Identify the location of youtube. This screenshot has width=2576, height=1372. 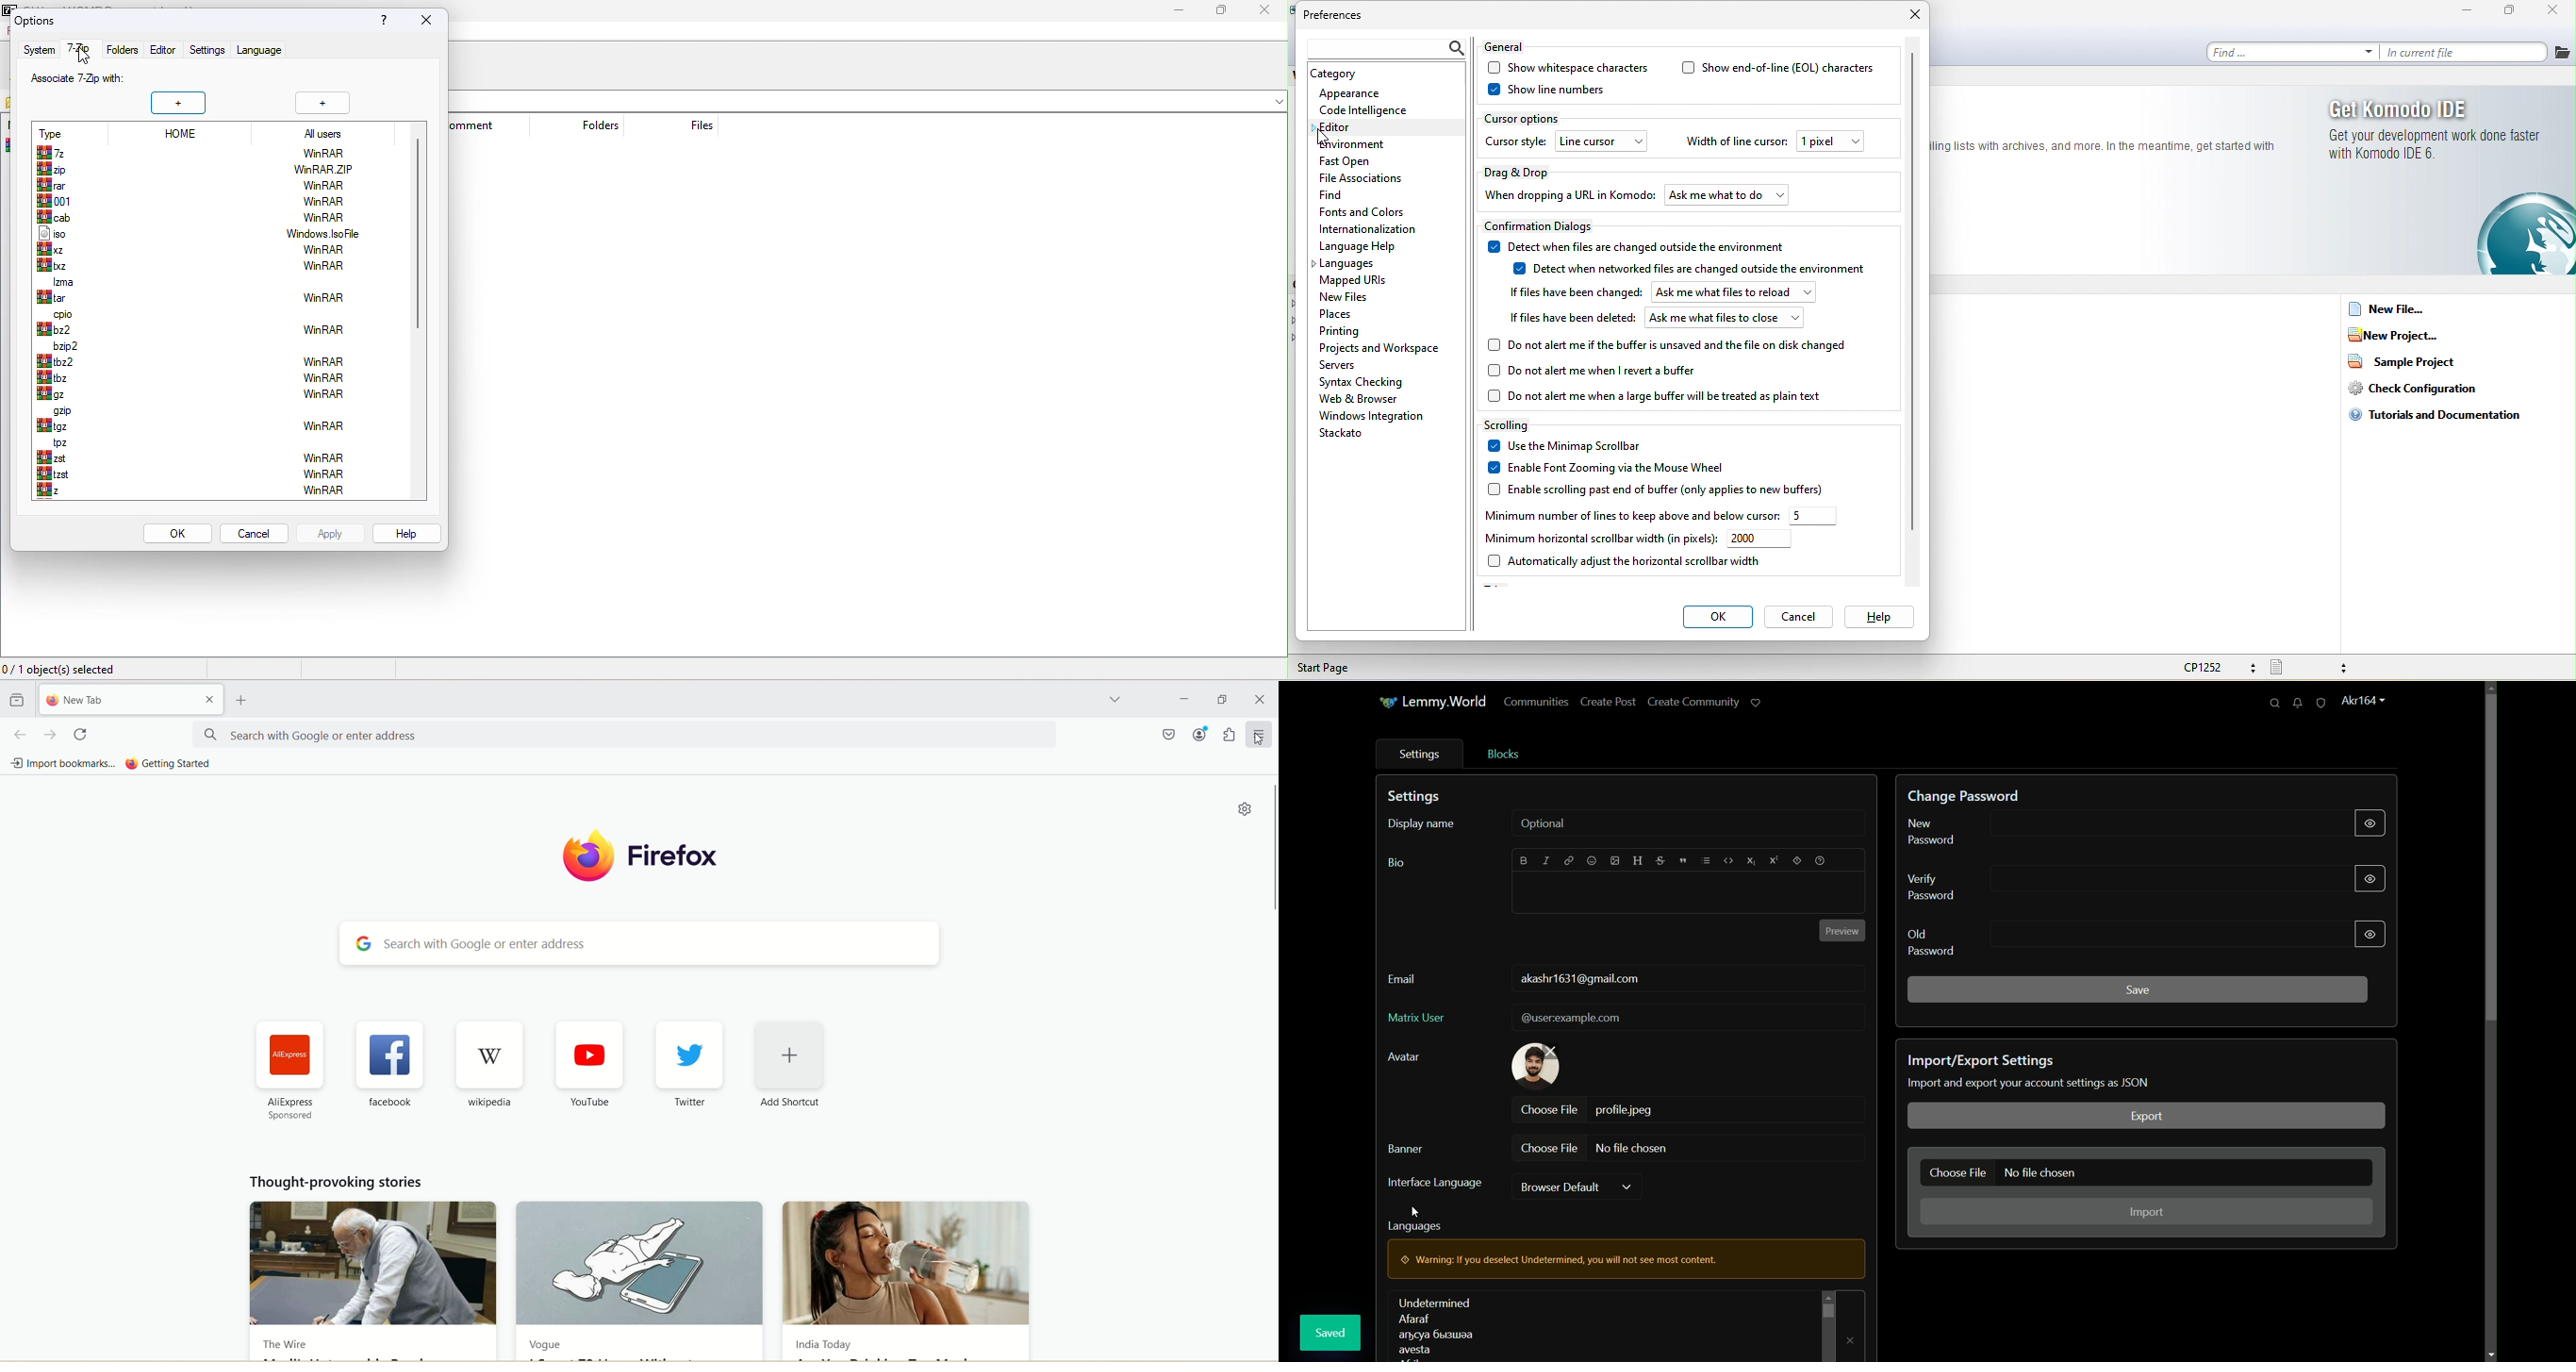
(591, 1055).